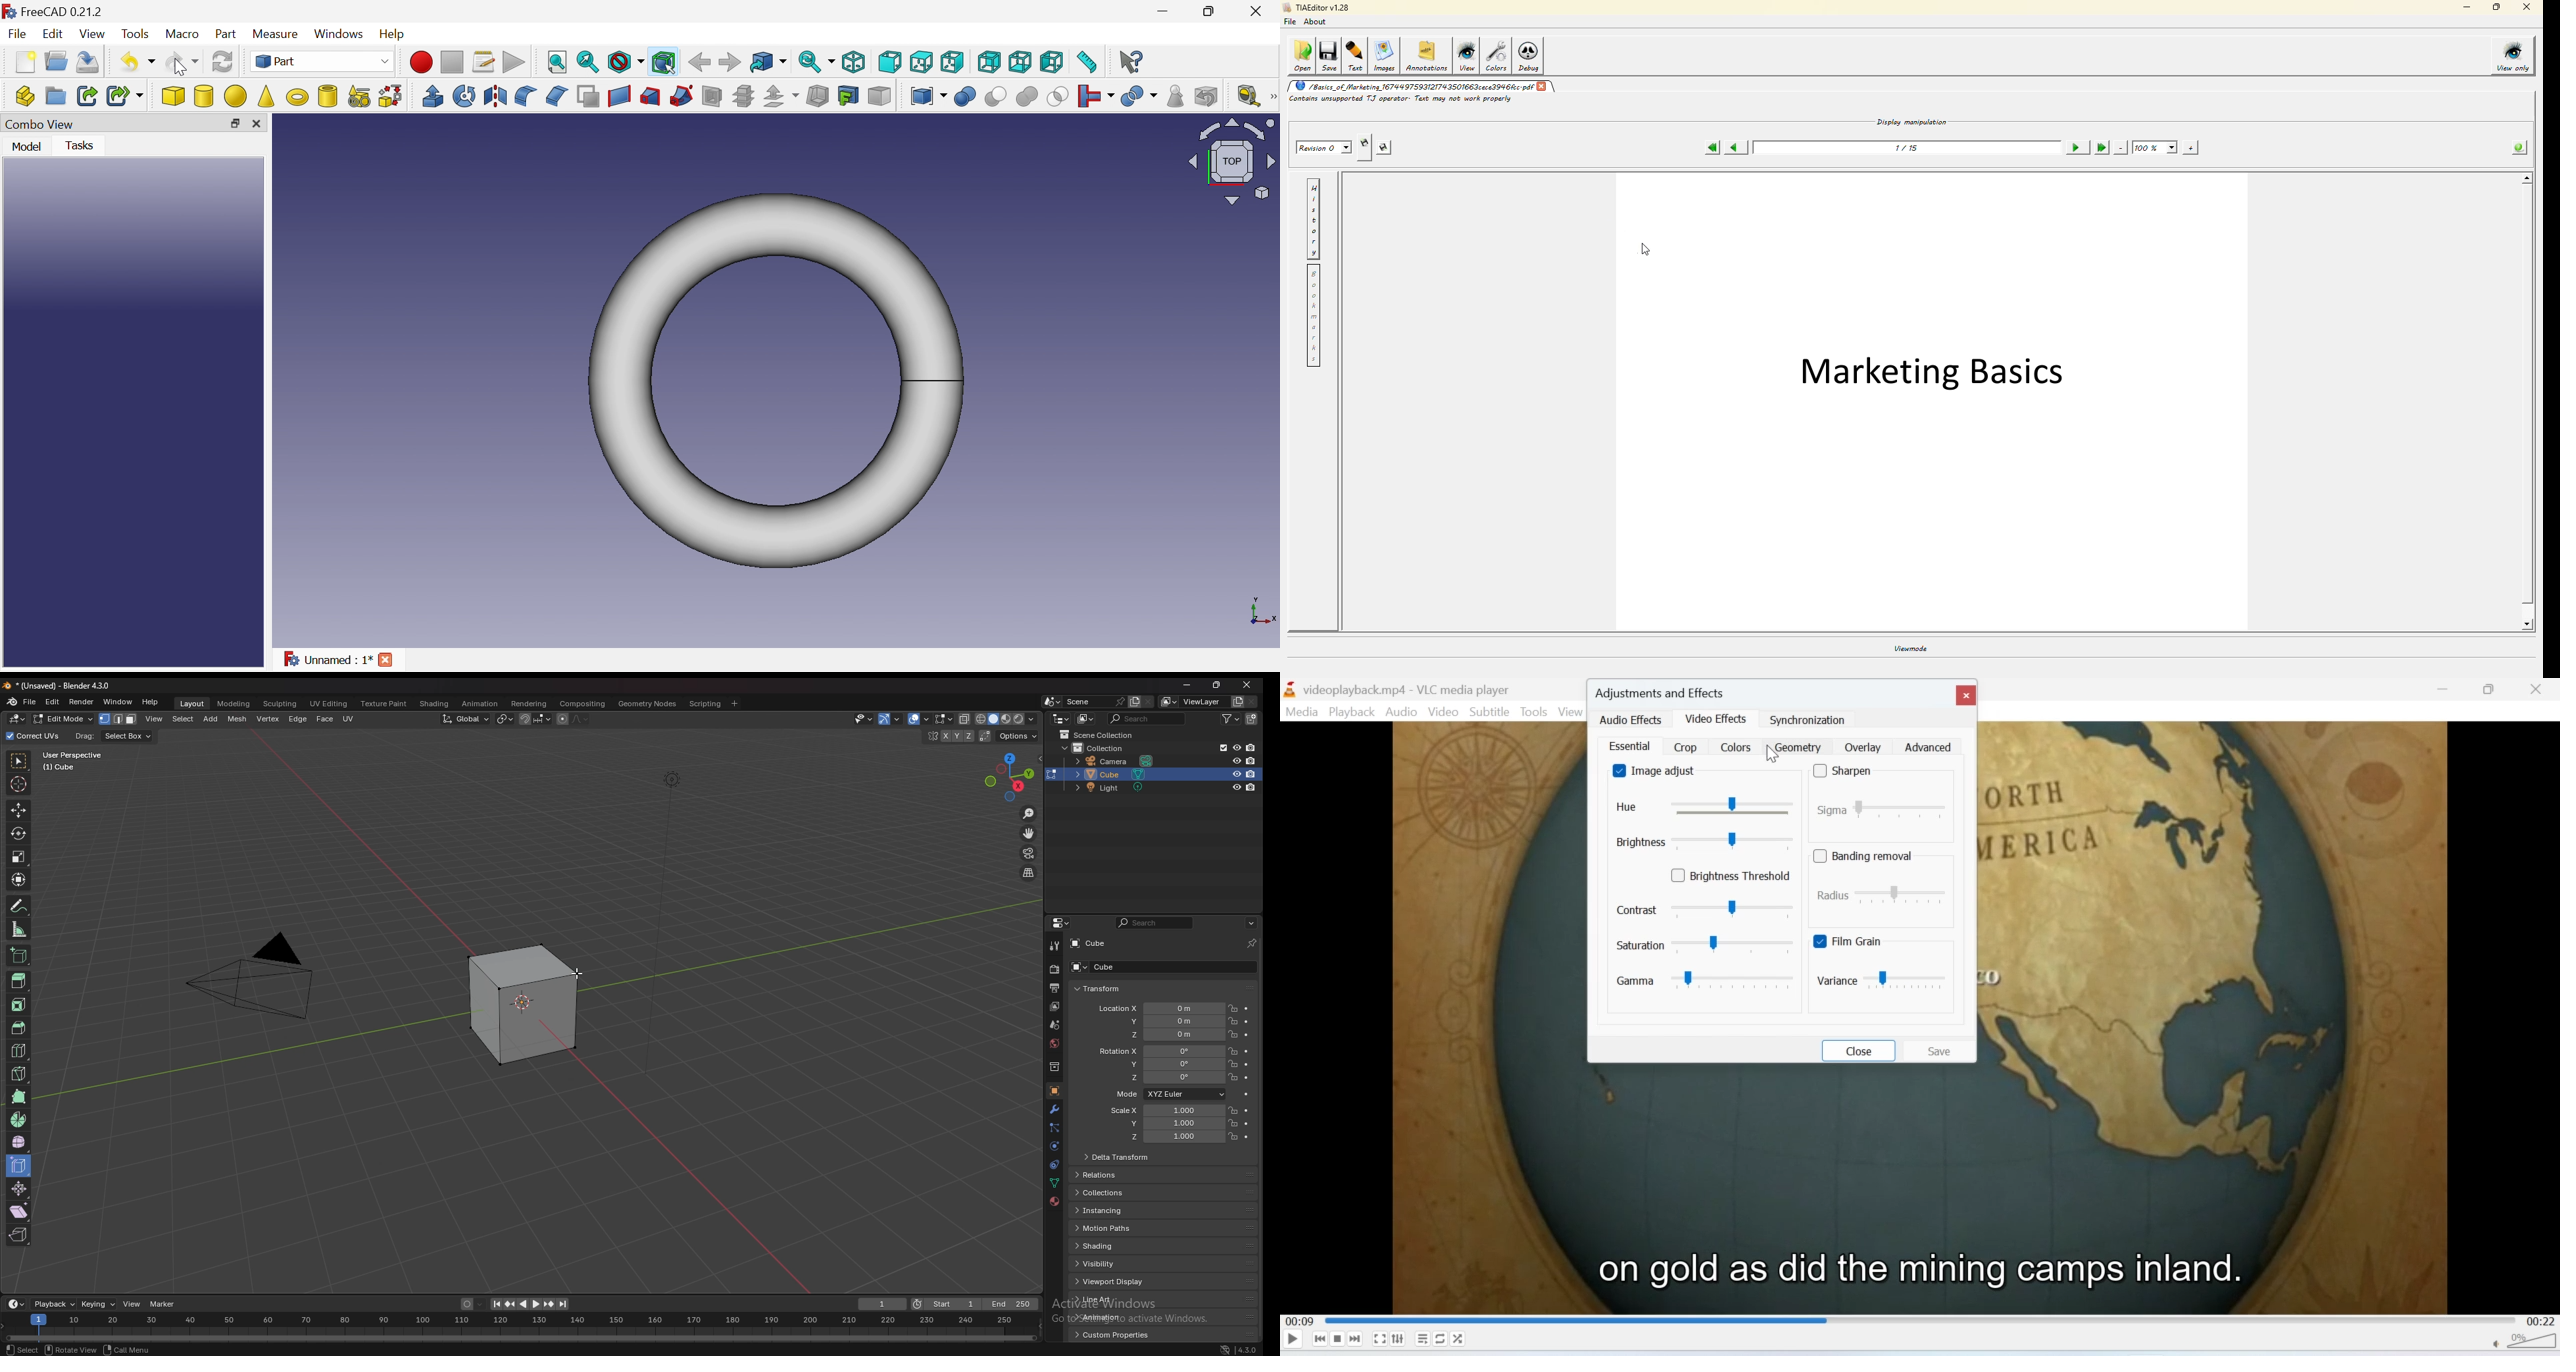 The height and width of the screenshot is (1372, 2576). What do you see at coordinates (1053, 63) in the screenshot?
I see `Left` at bounding box center [1053, 63].